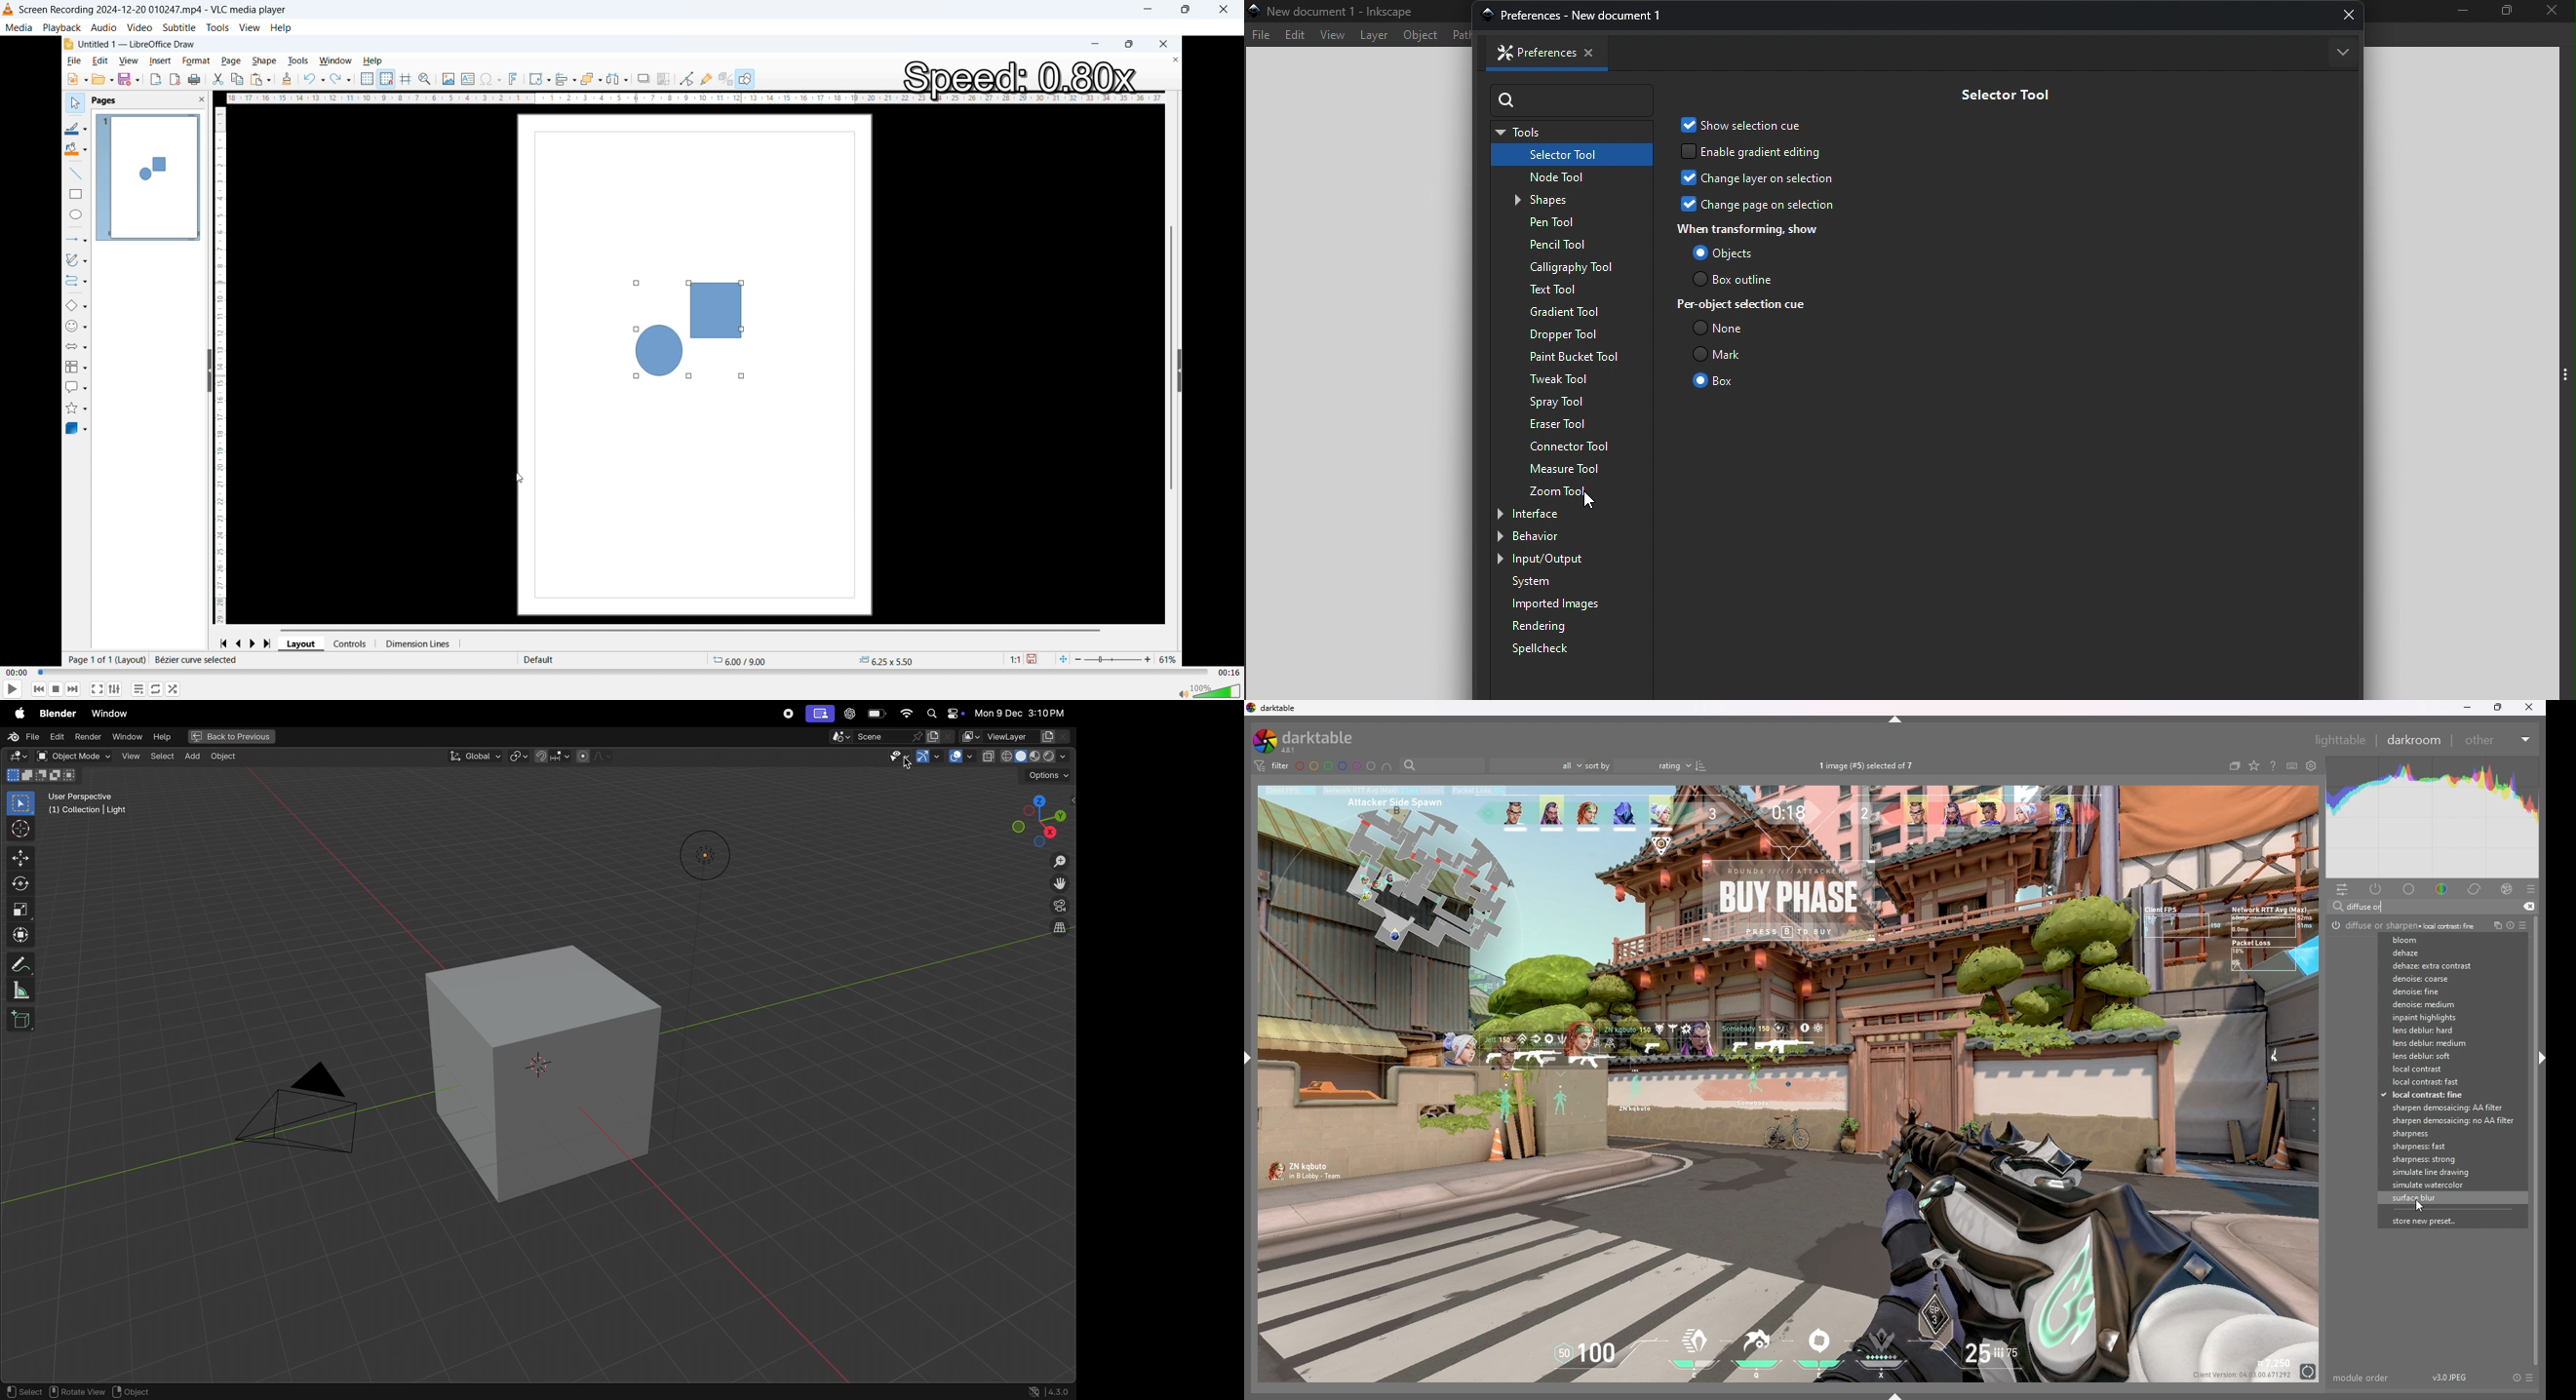 The height and width of the screenshot is (1400, 2576). I want to click on reset, so click(2510, 926).